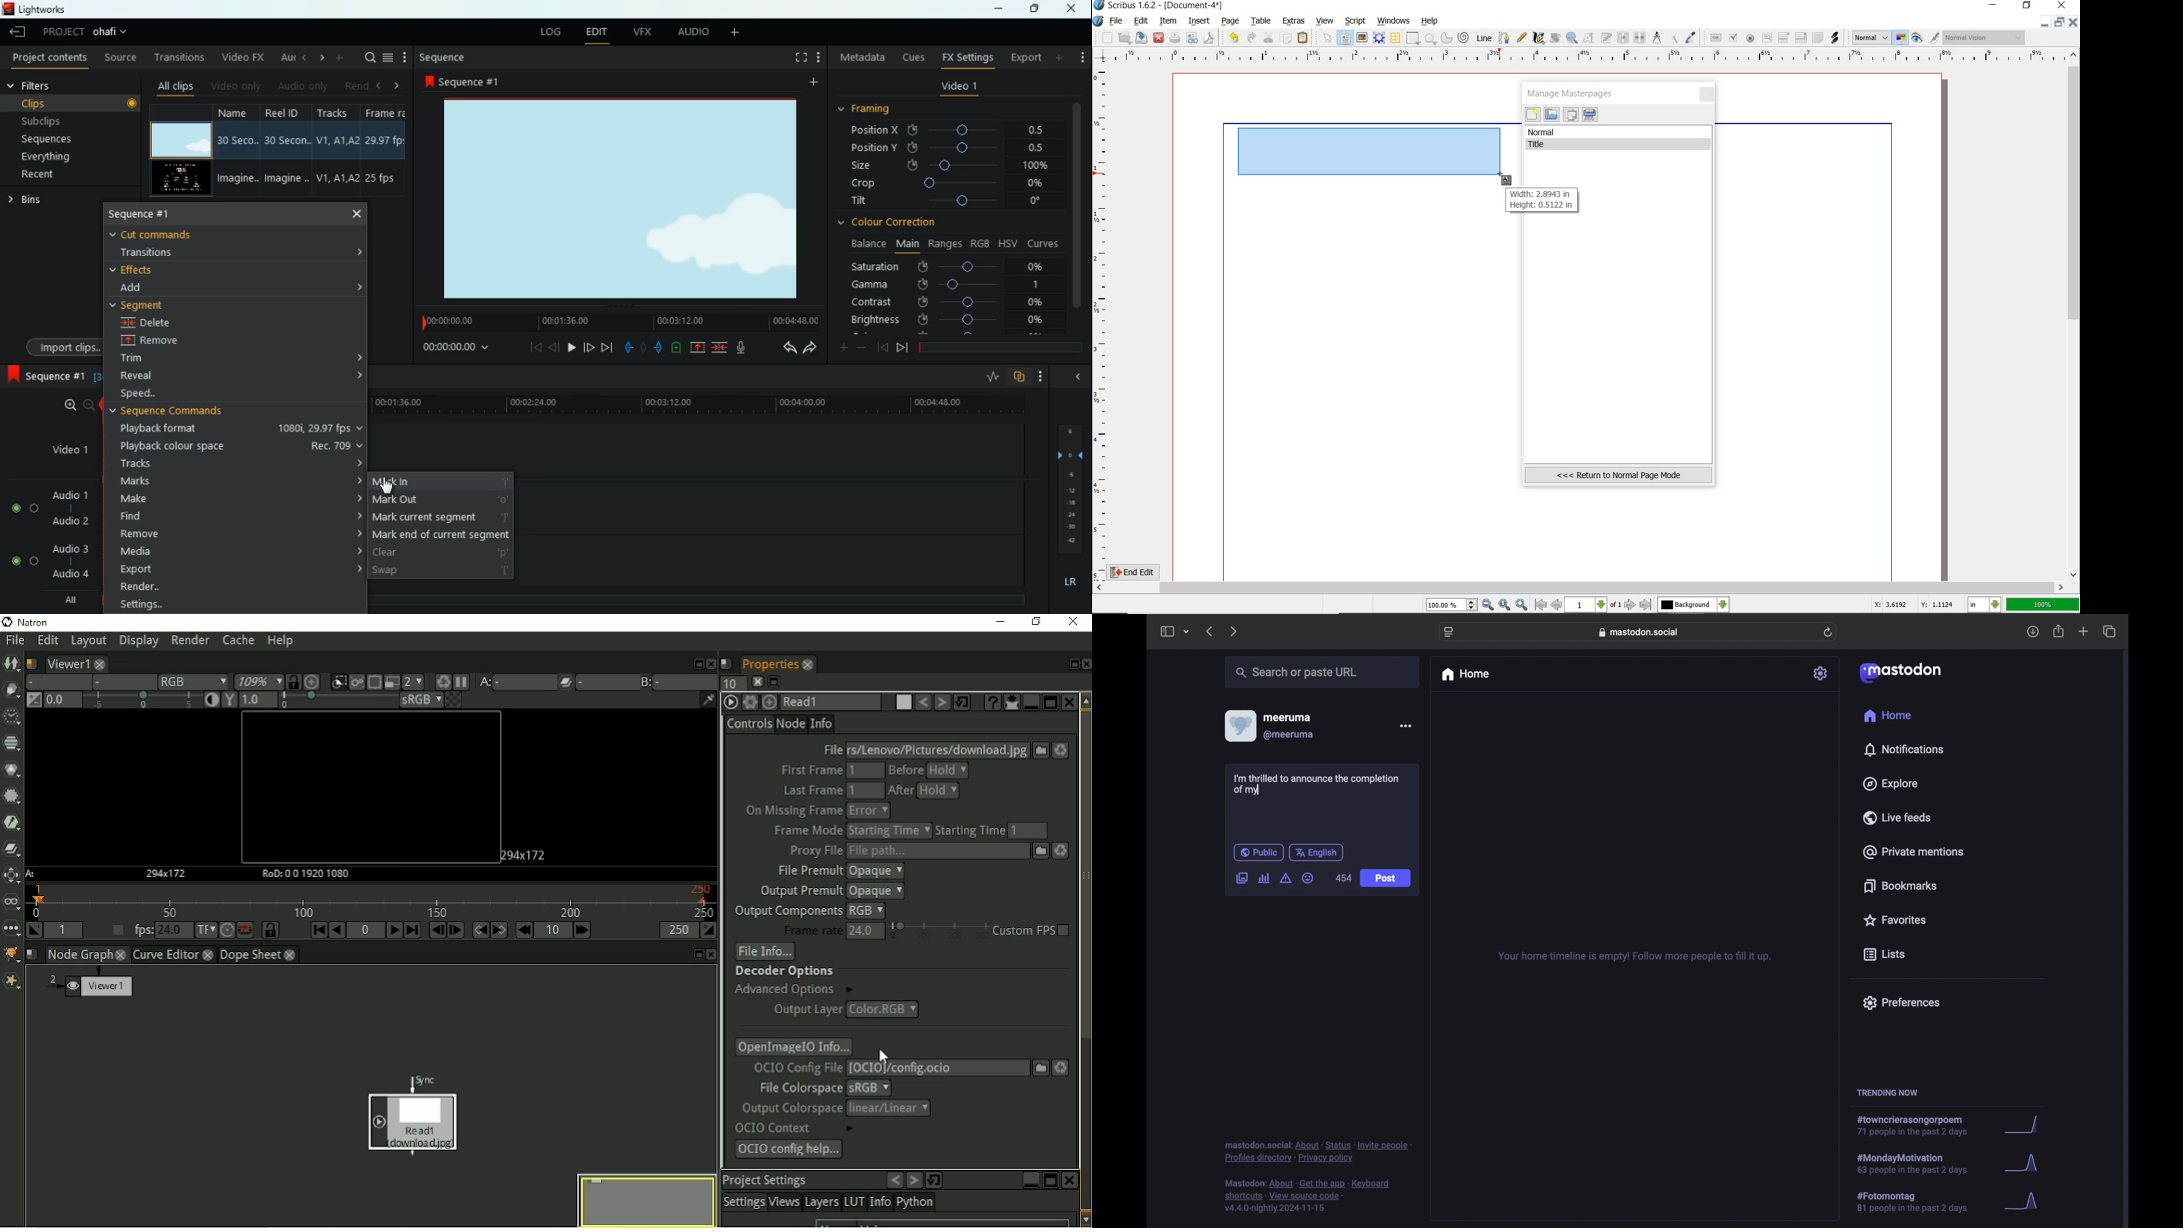  I want to click on forward, so click(902, 350).